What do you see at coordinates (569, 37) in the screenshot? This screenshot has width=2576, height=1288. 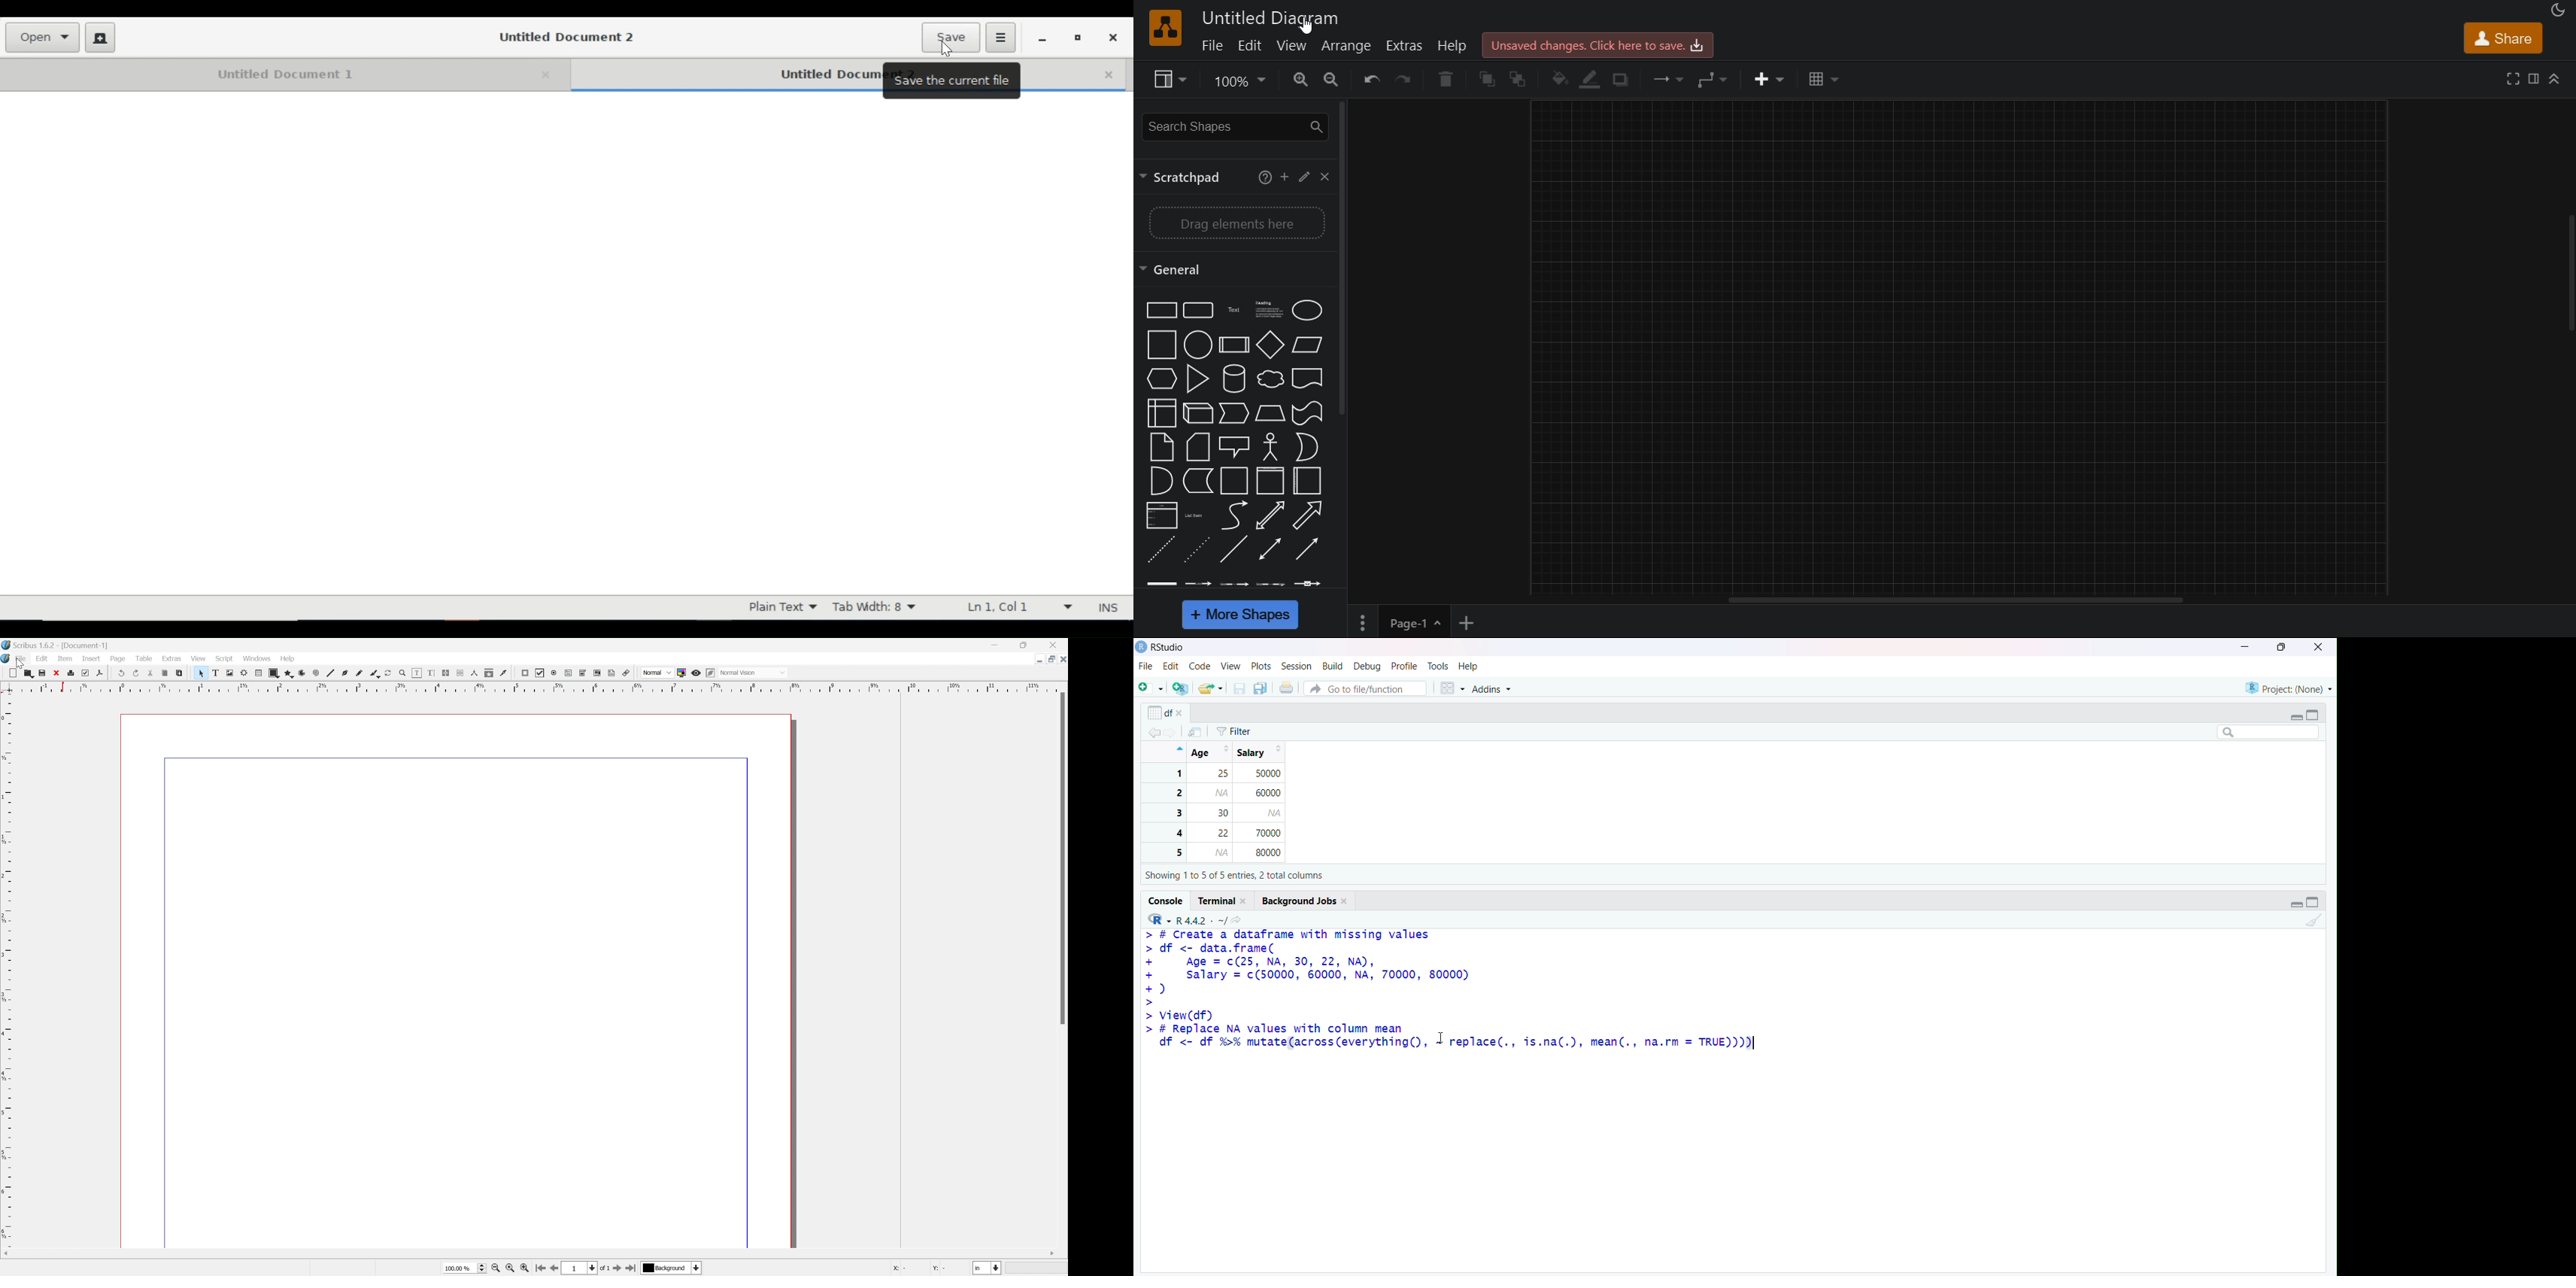 I see `Untitled Document 2` at bounding box center [569, 37].